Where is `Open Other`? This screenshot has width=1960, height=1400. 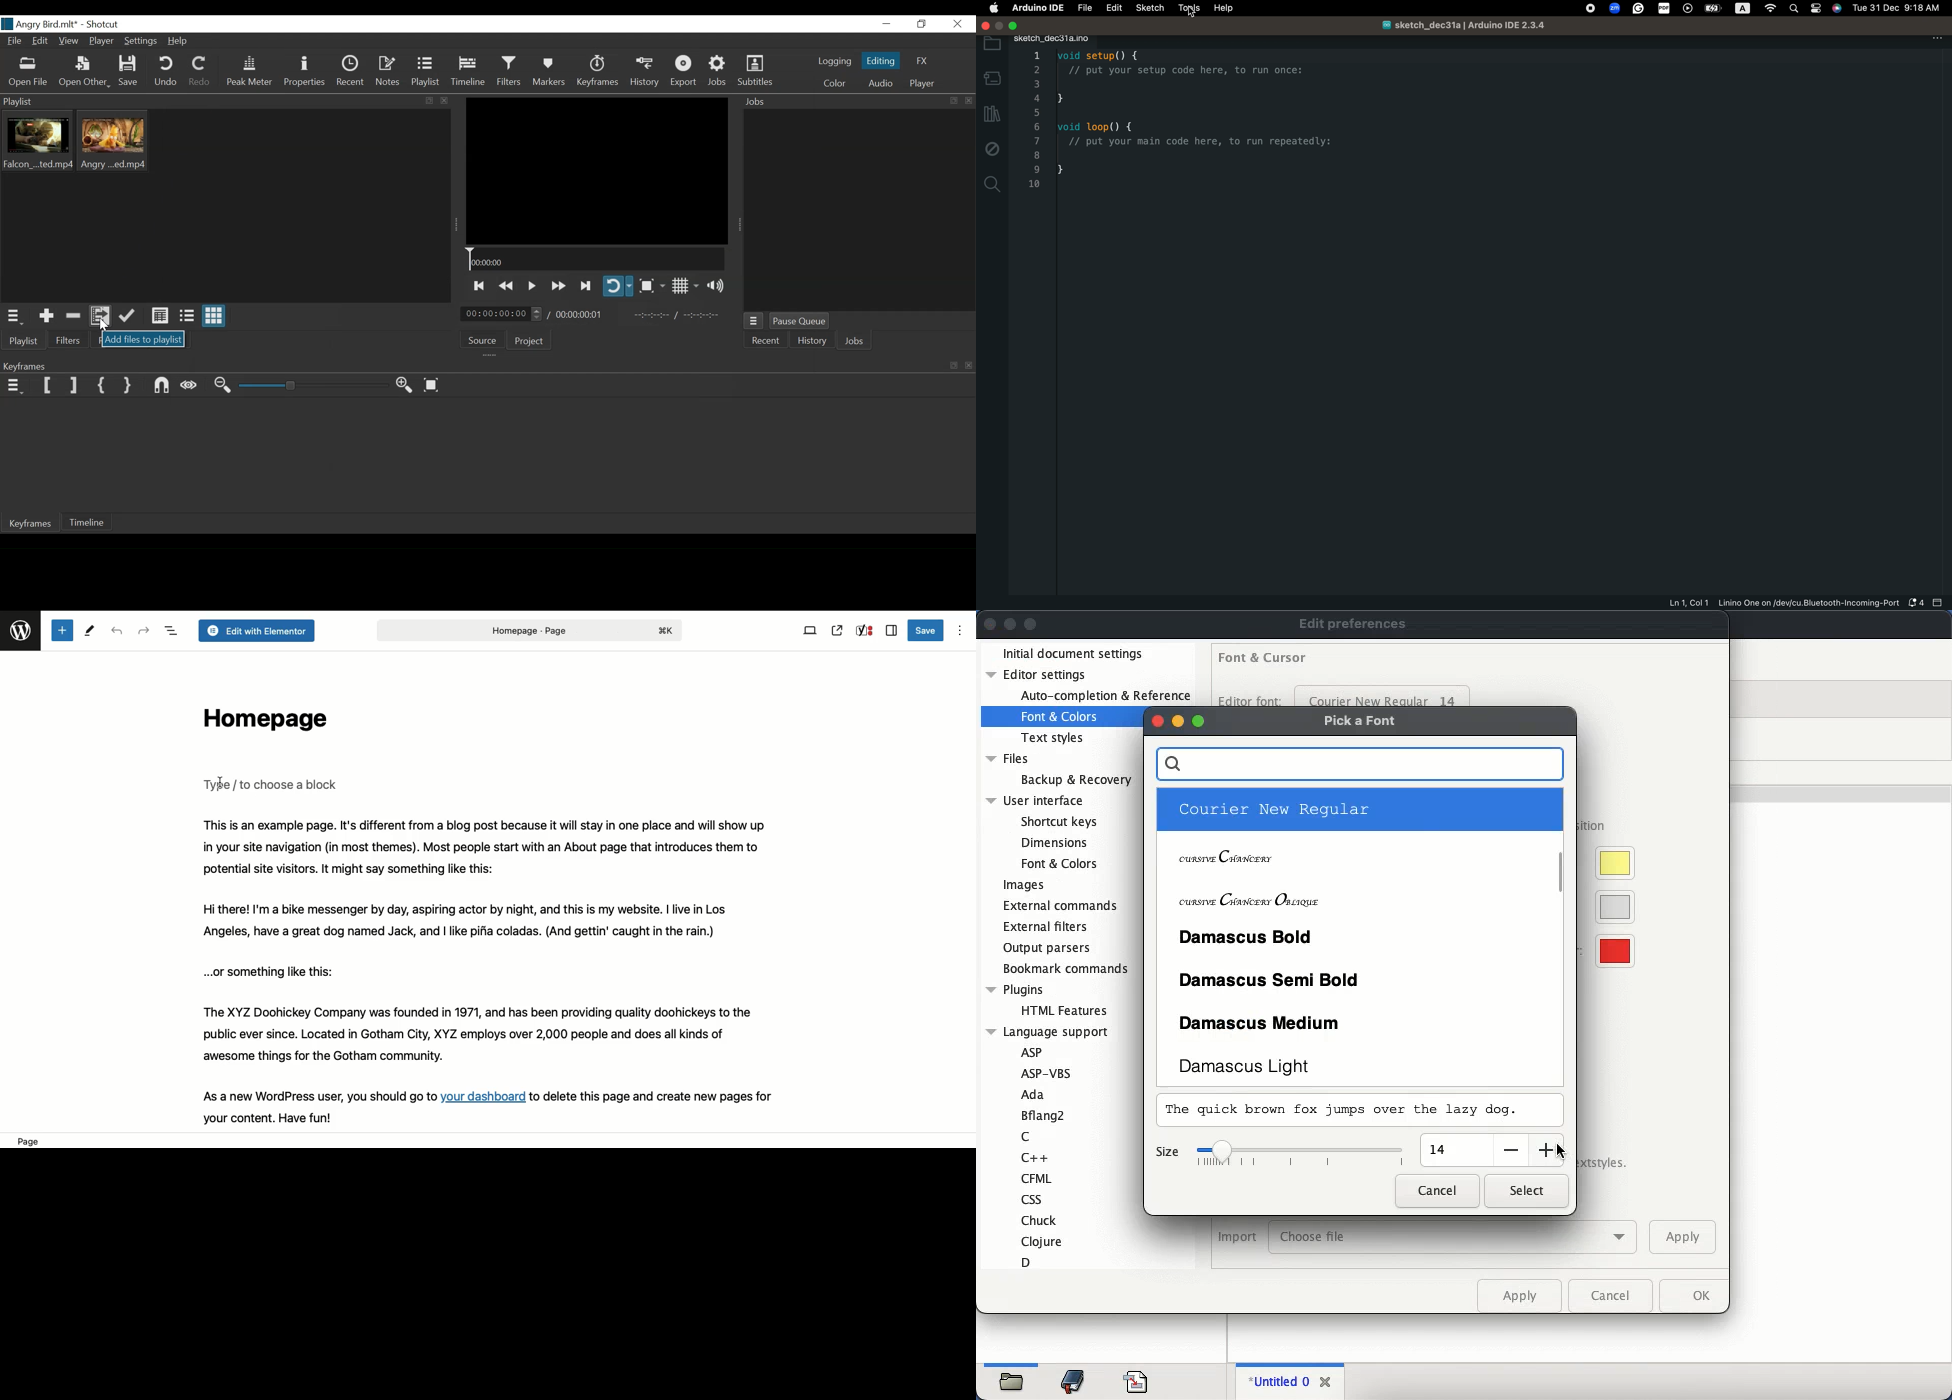 Open Other is located at coordinates (84, 72).